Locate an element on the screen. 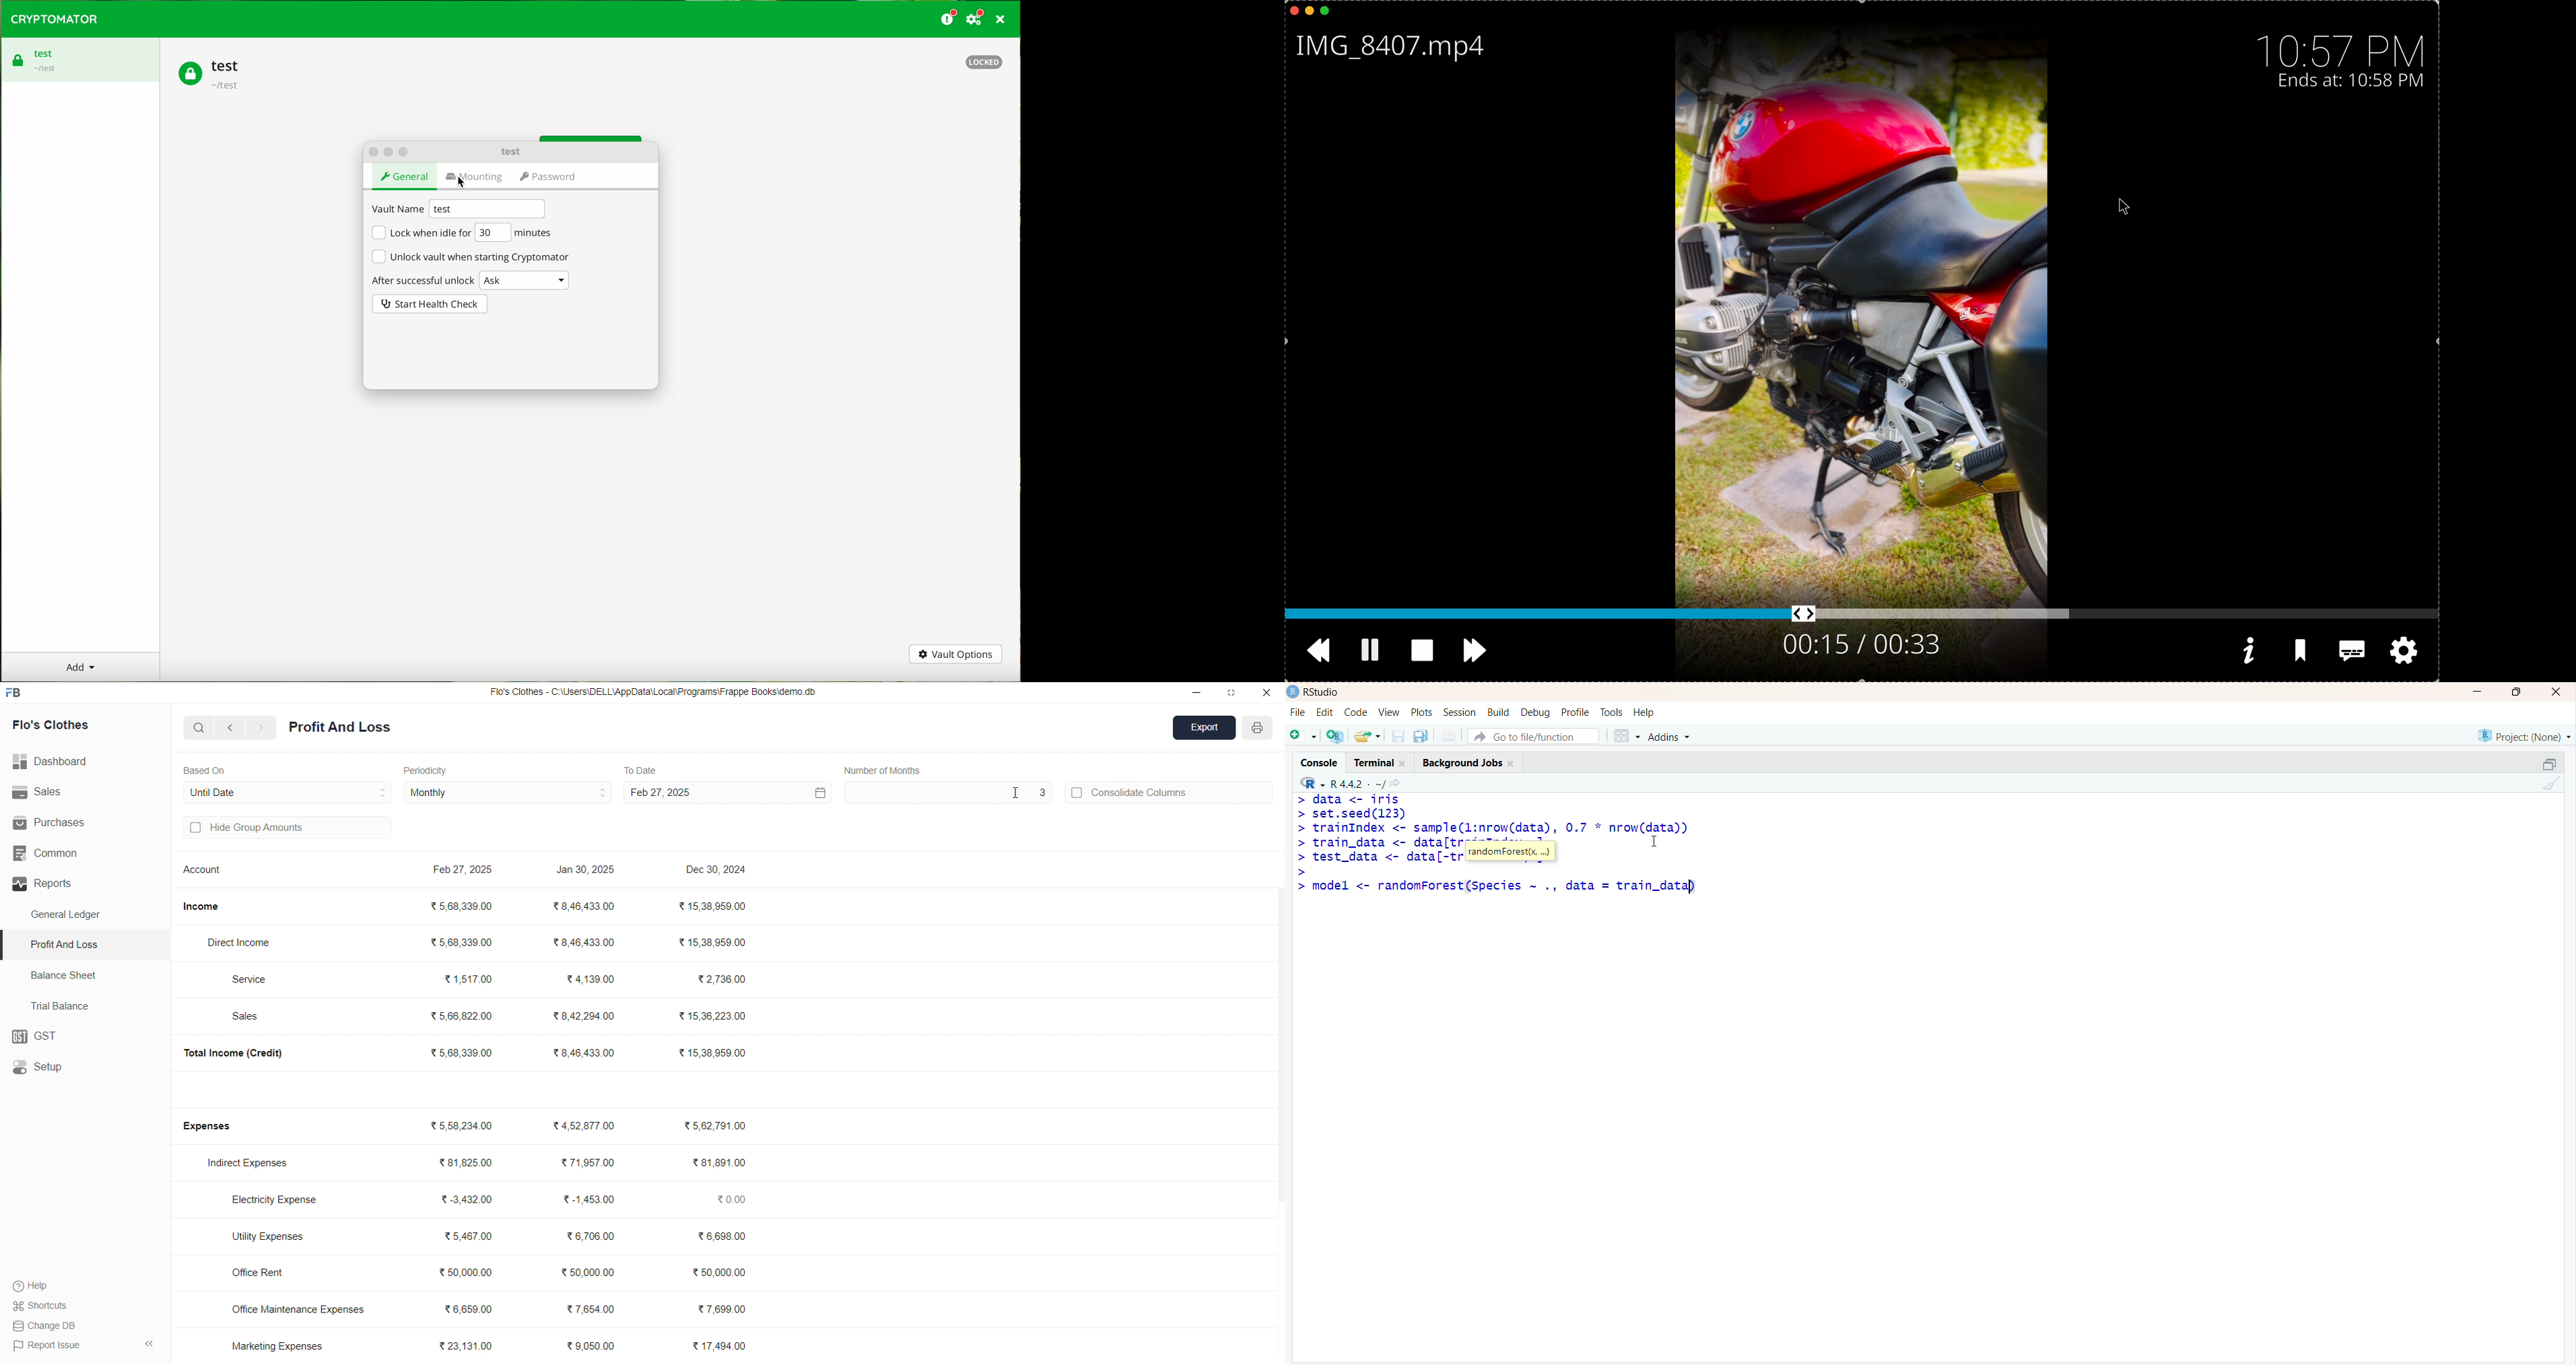  Addins is located at coordinates (1671, 735).